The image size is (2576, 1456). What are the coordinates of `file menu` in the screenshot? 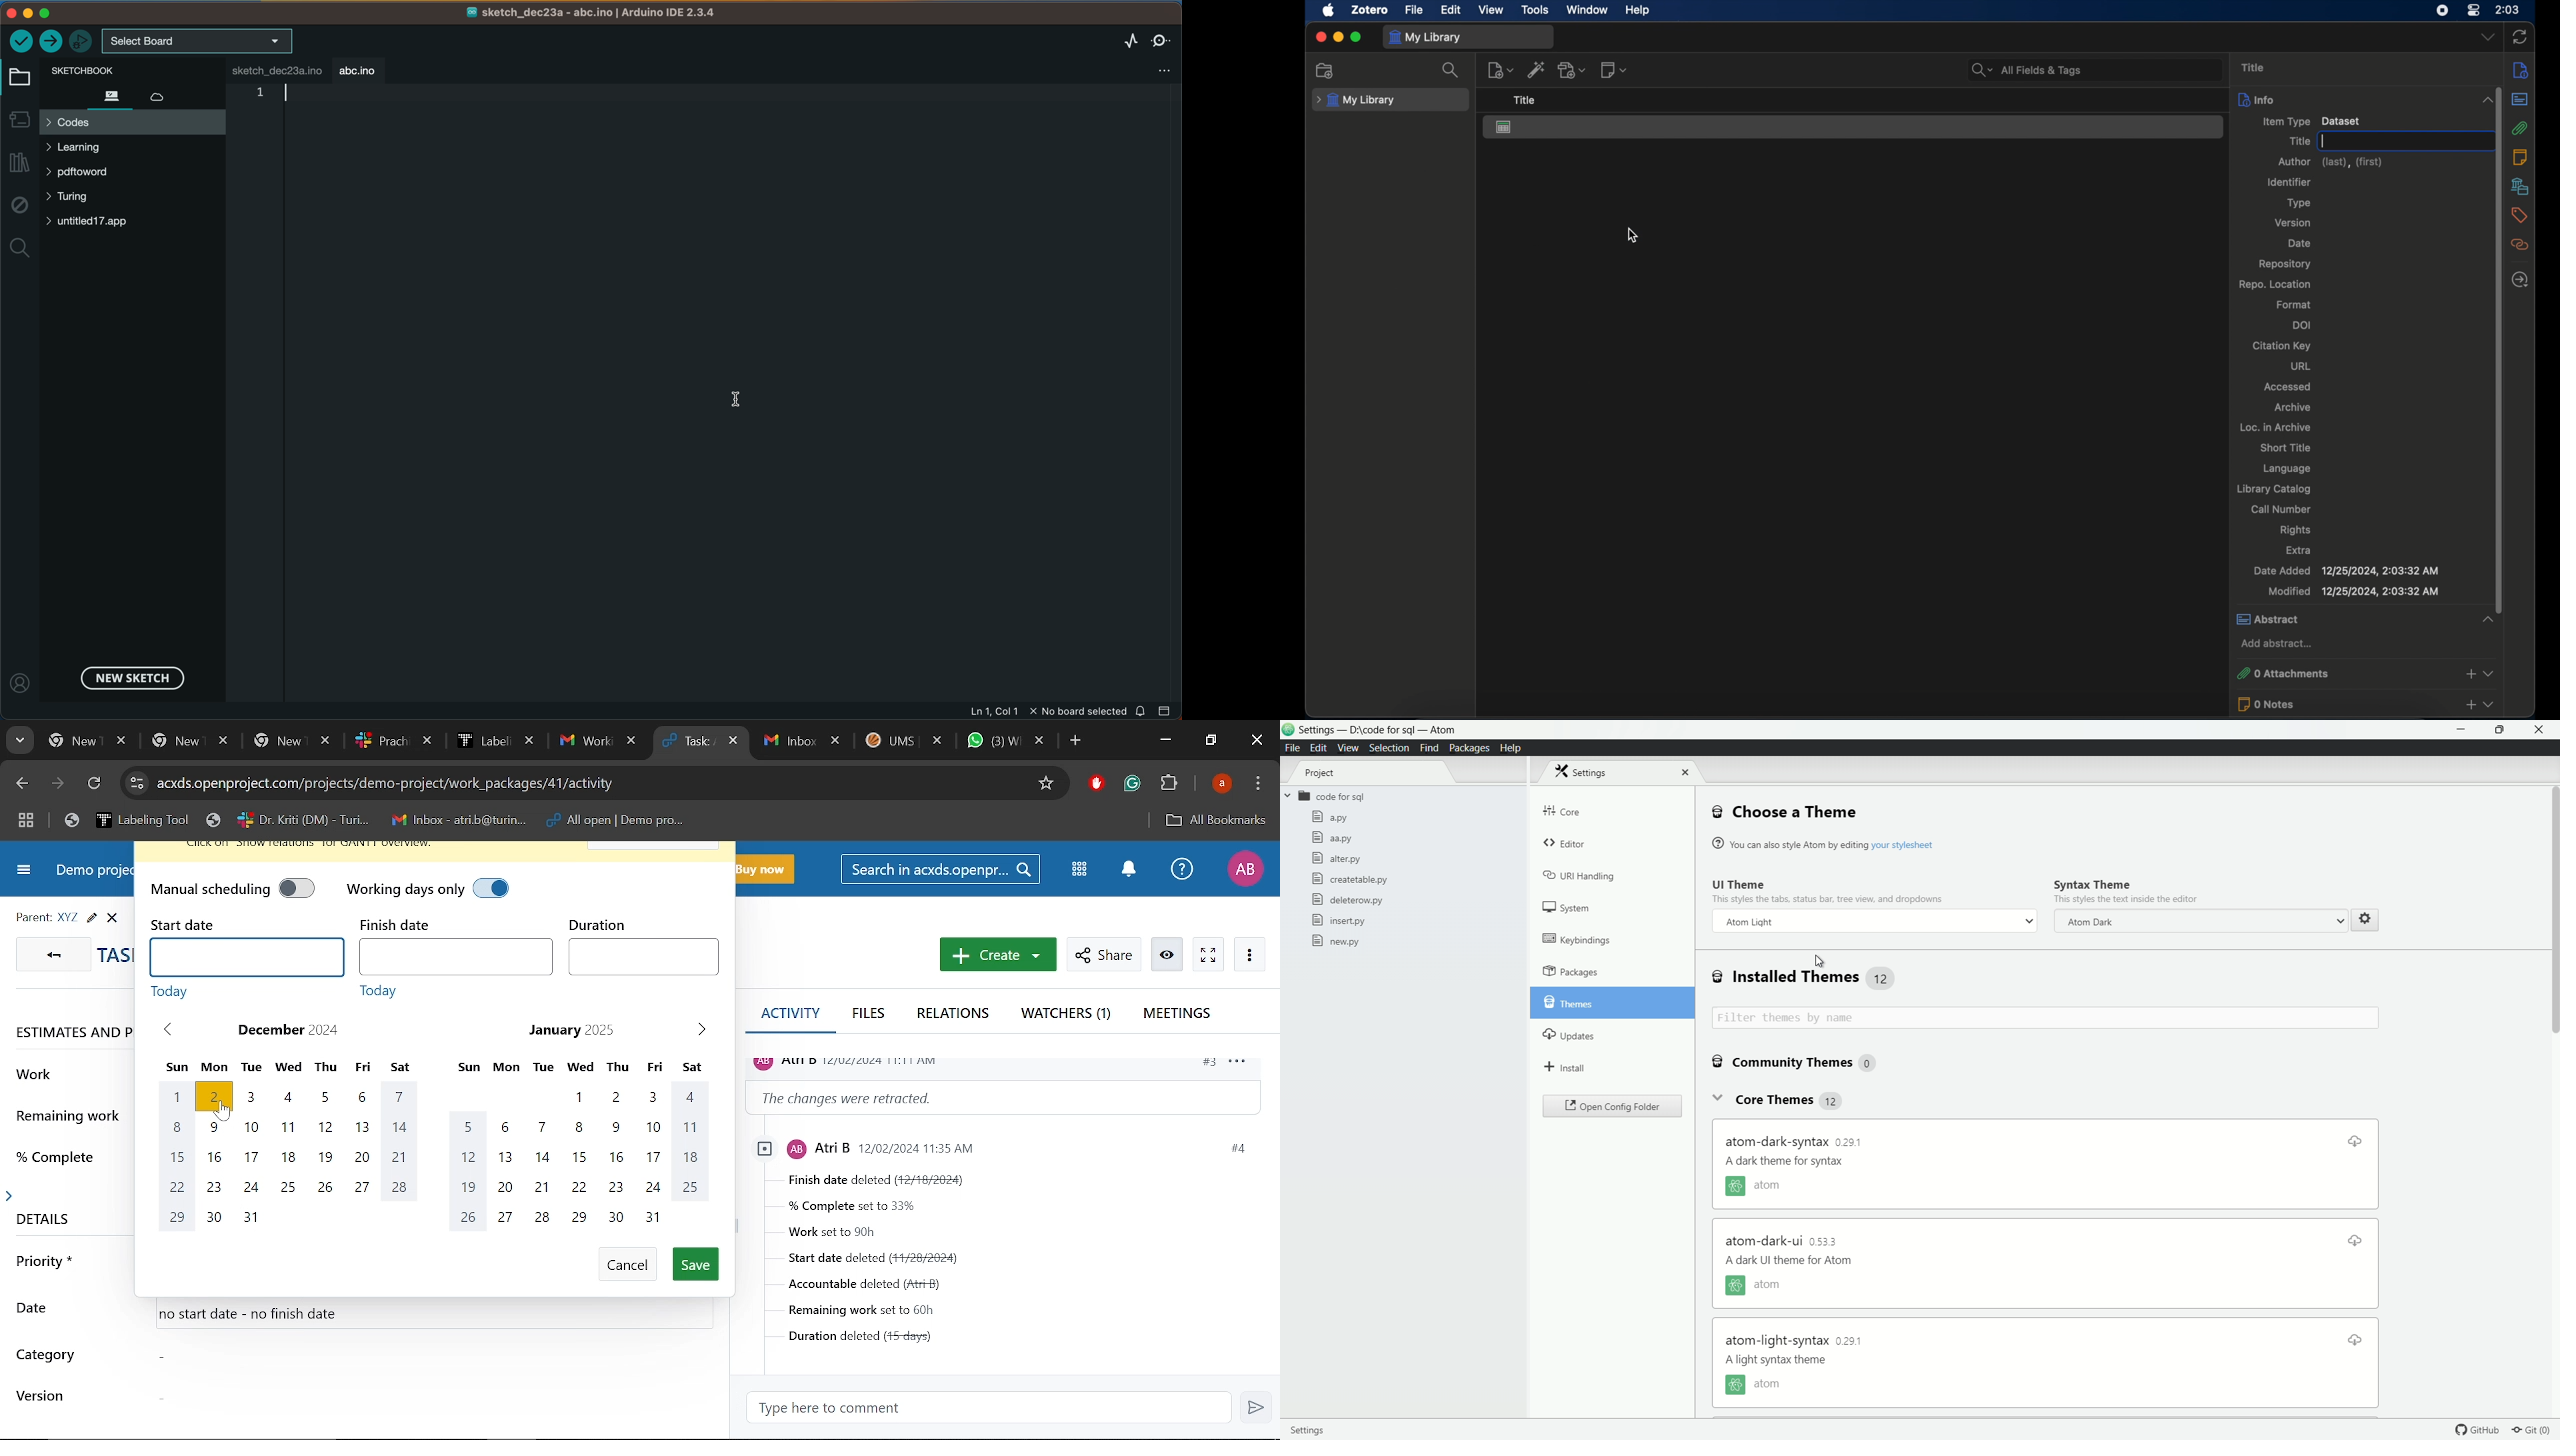 It's located at (1291, 748).